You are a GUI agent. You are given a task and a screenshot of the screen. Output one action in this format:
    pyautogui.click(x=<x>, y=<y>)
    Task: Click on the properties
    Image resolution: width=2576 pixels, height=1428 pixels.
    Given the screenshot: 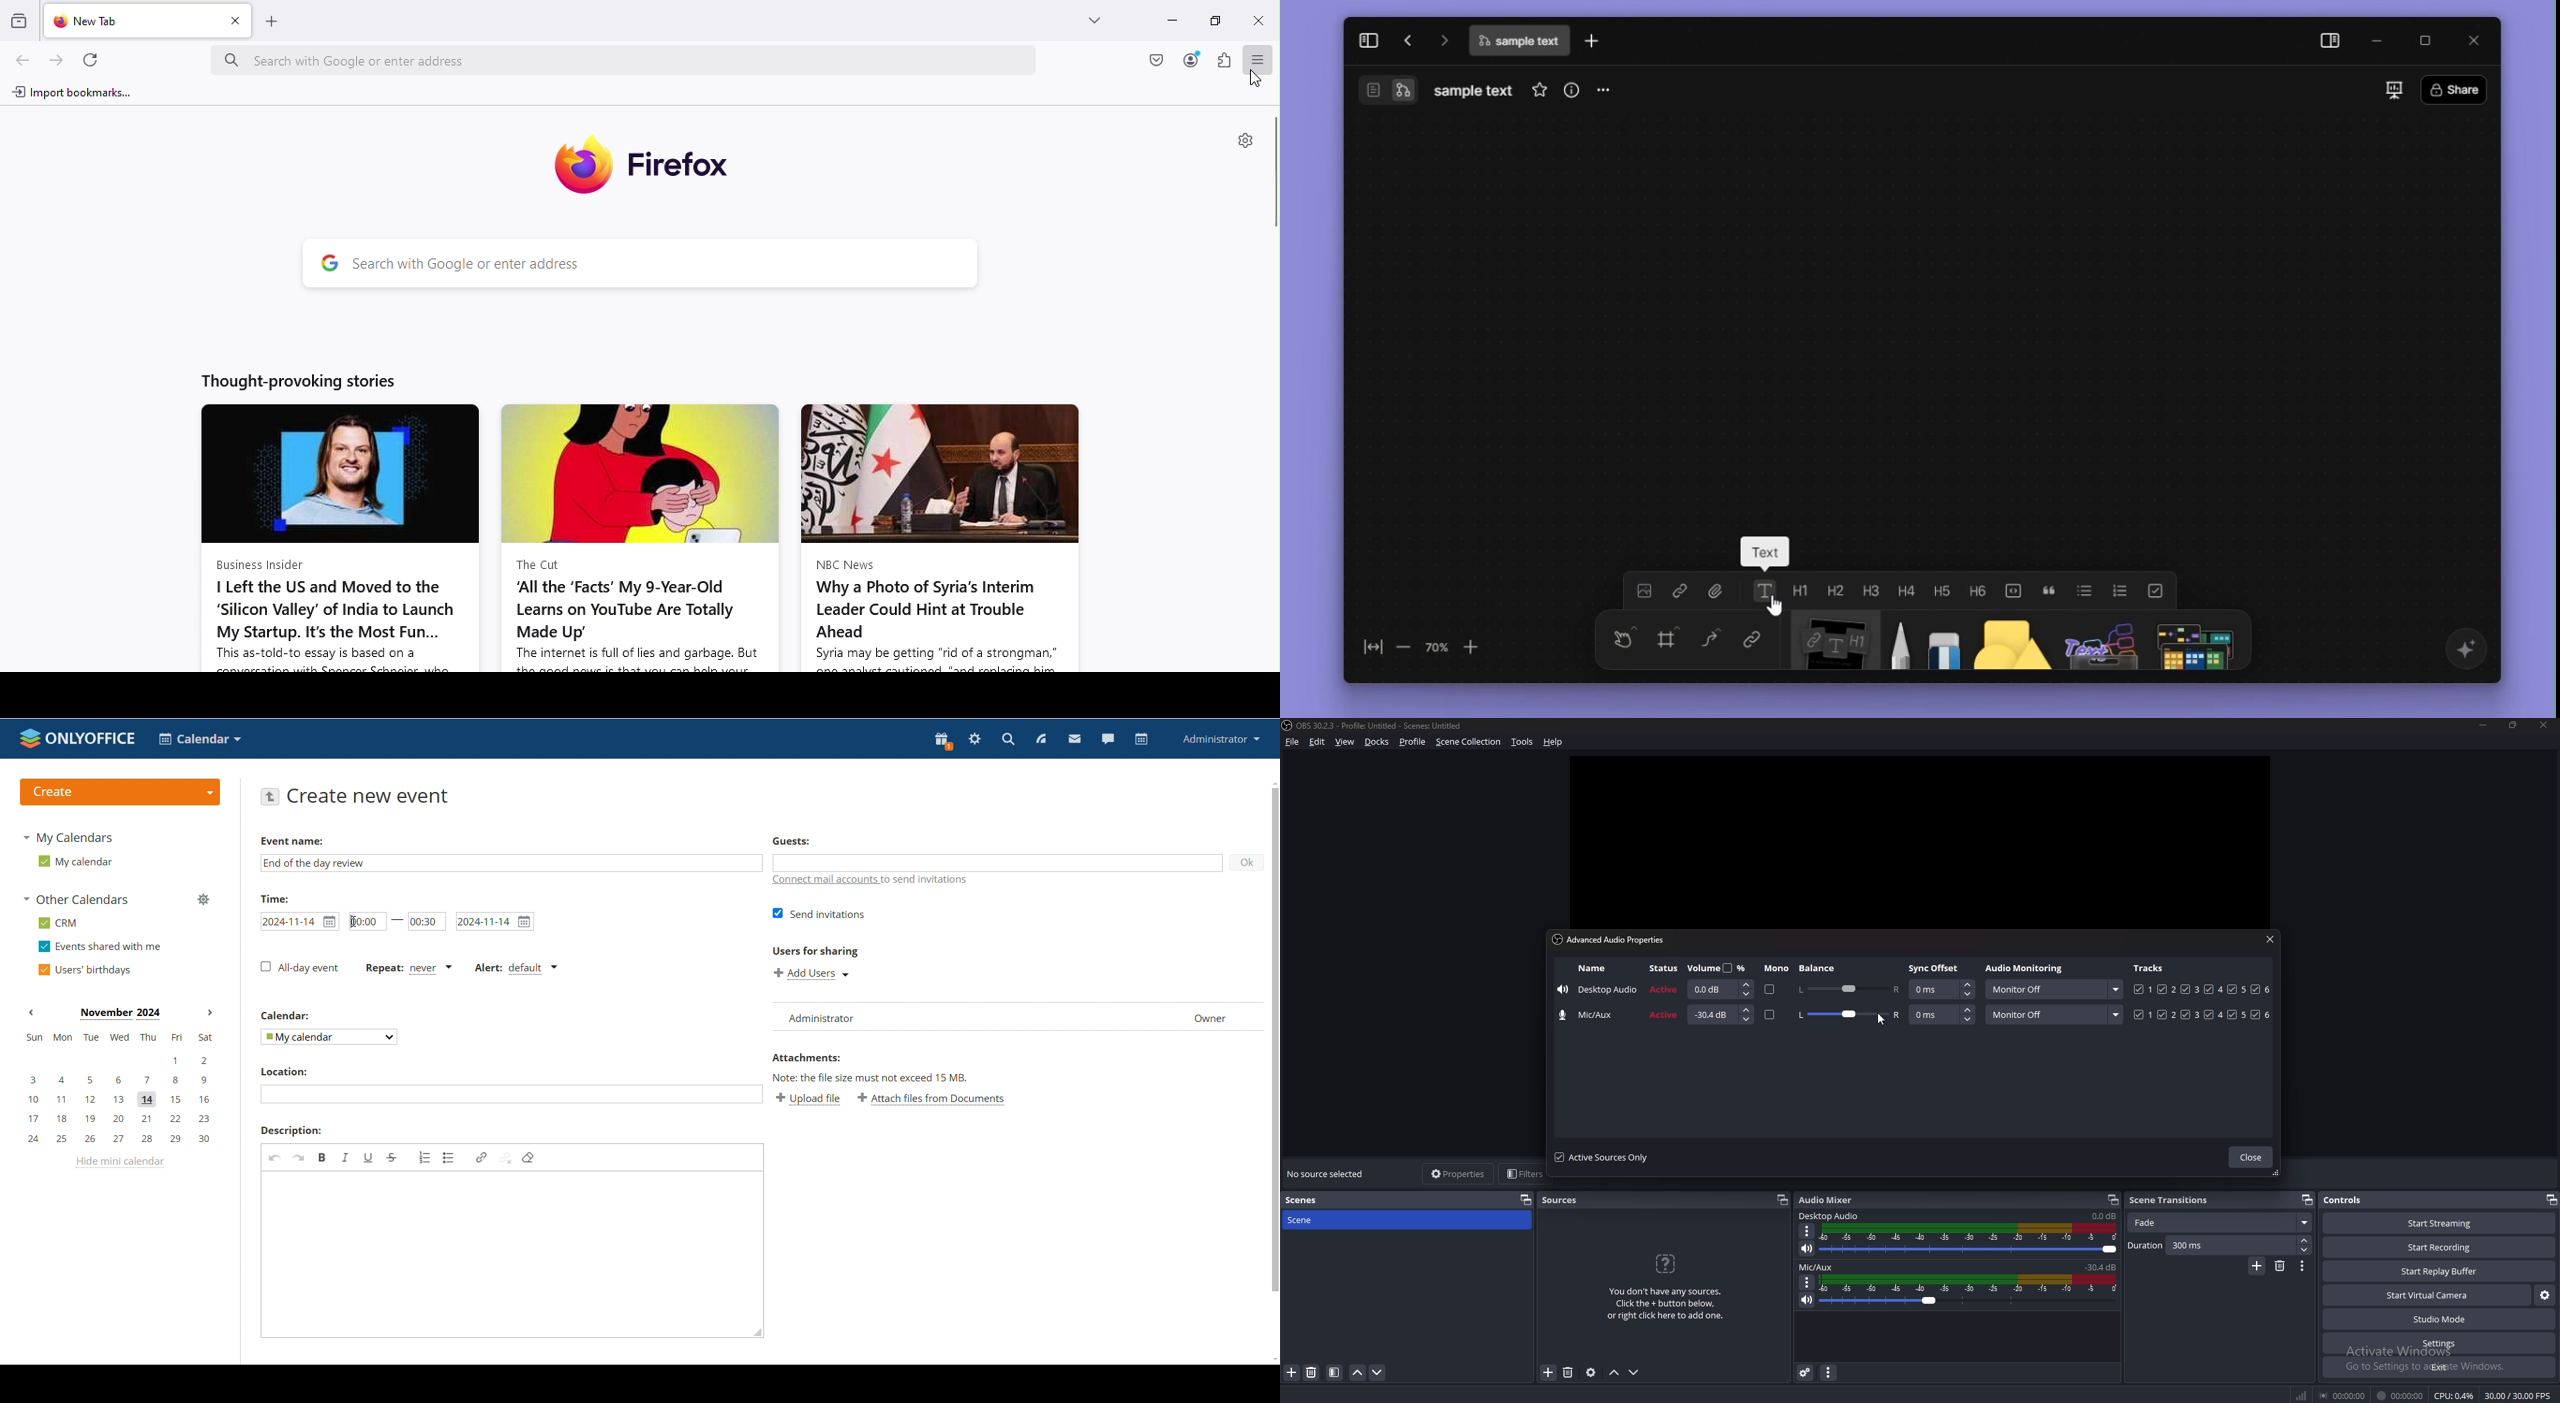 What is the action you would take?
    pyautogui.click(x=1461, y=1174)
    